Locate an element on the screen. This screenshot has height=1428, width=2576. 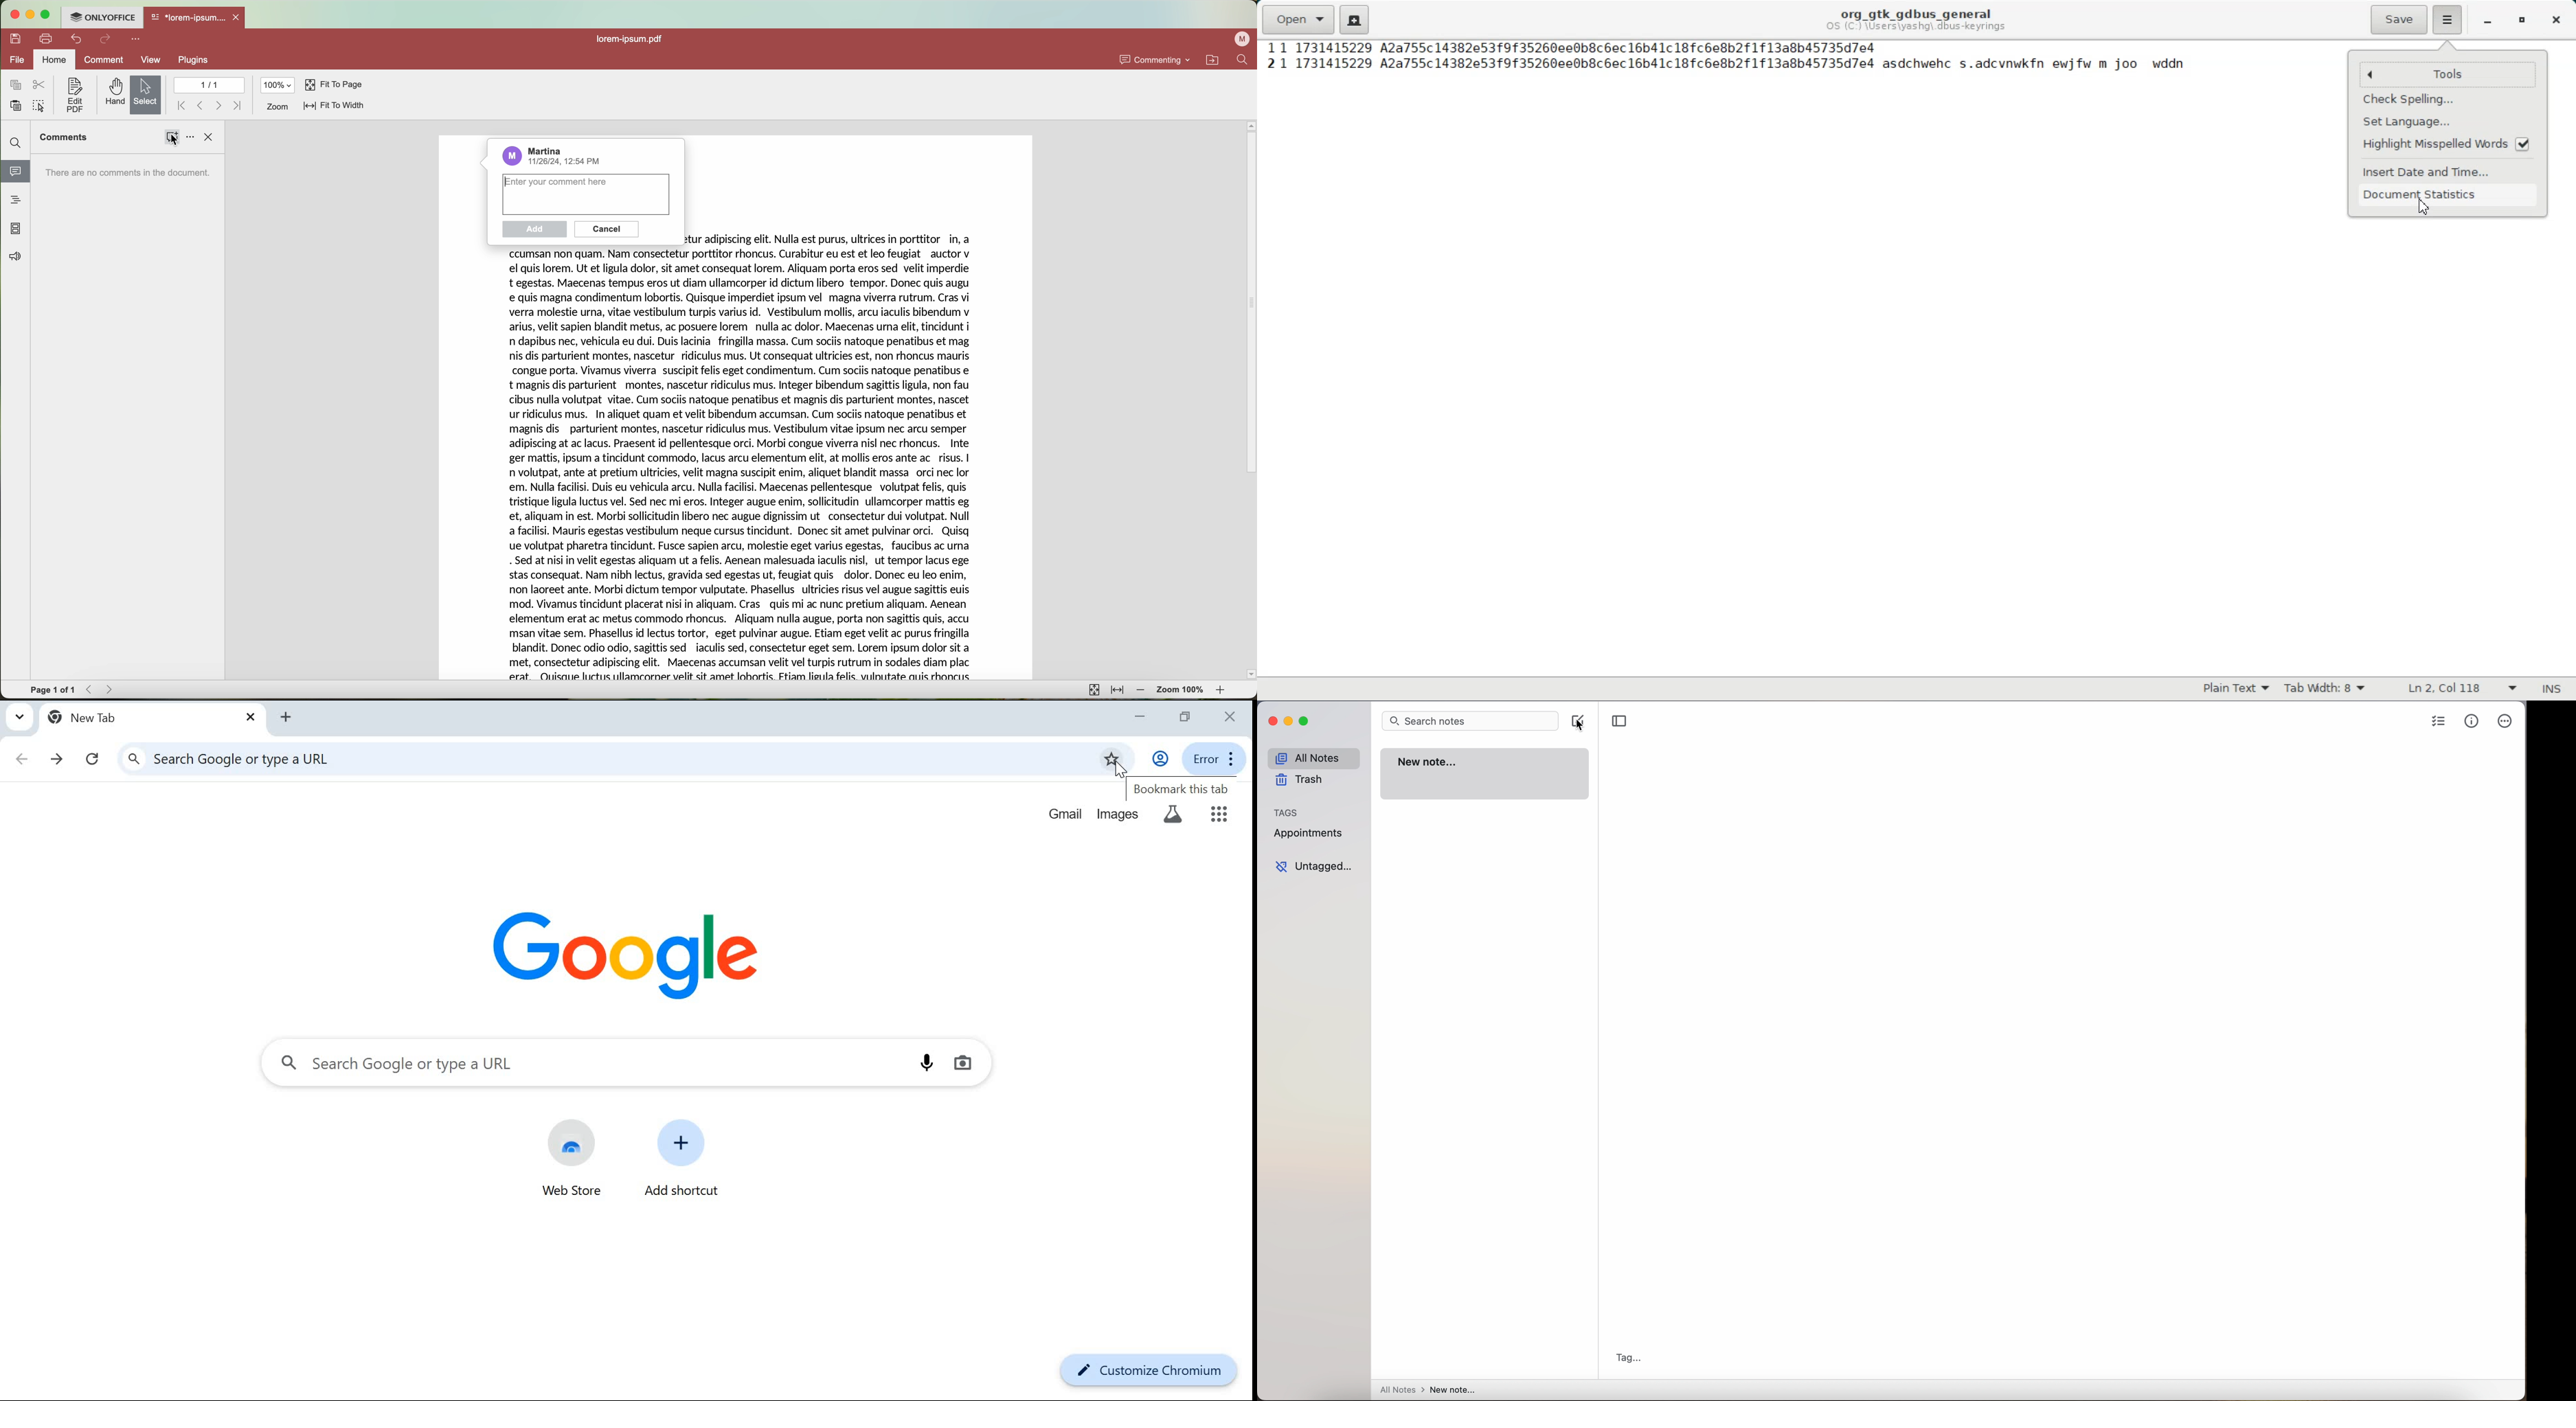
bookmark this tab is located at coordinates (1112, 758).